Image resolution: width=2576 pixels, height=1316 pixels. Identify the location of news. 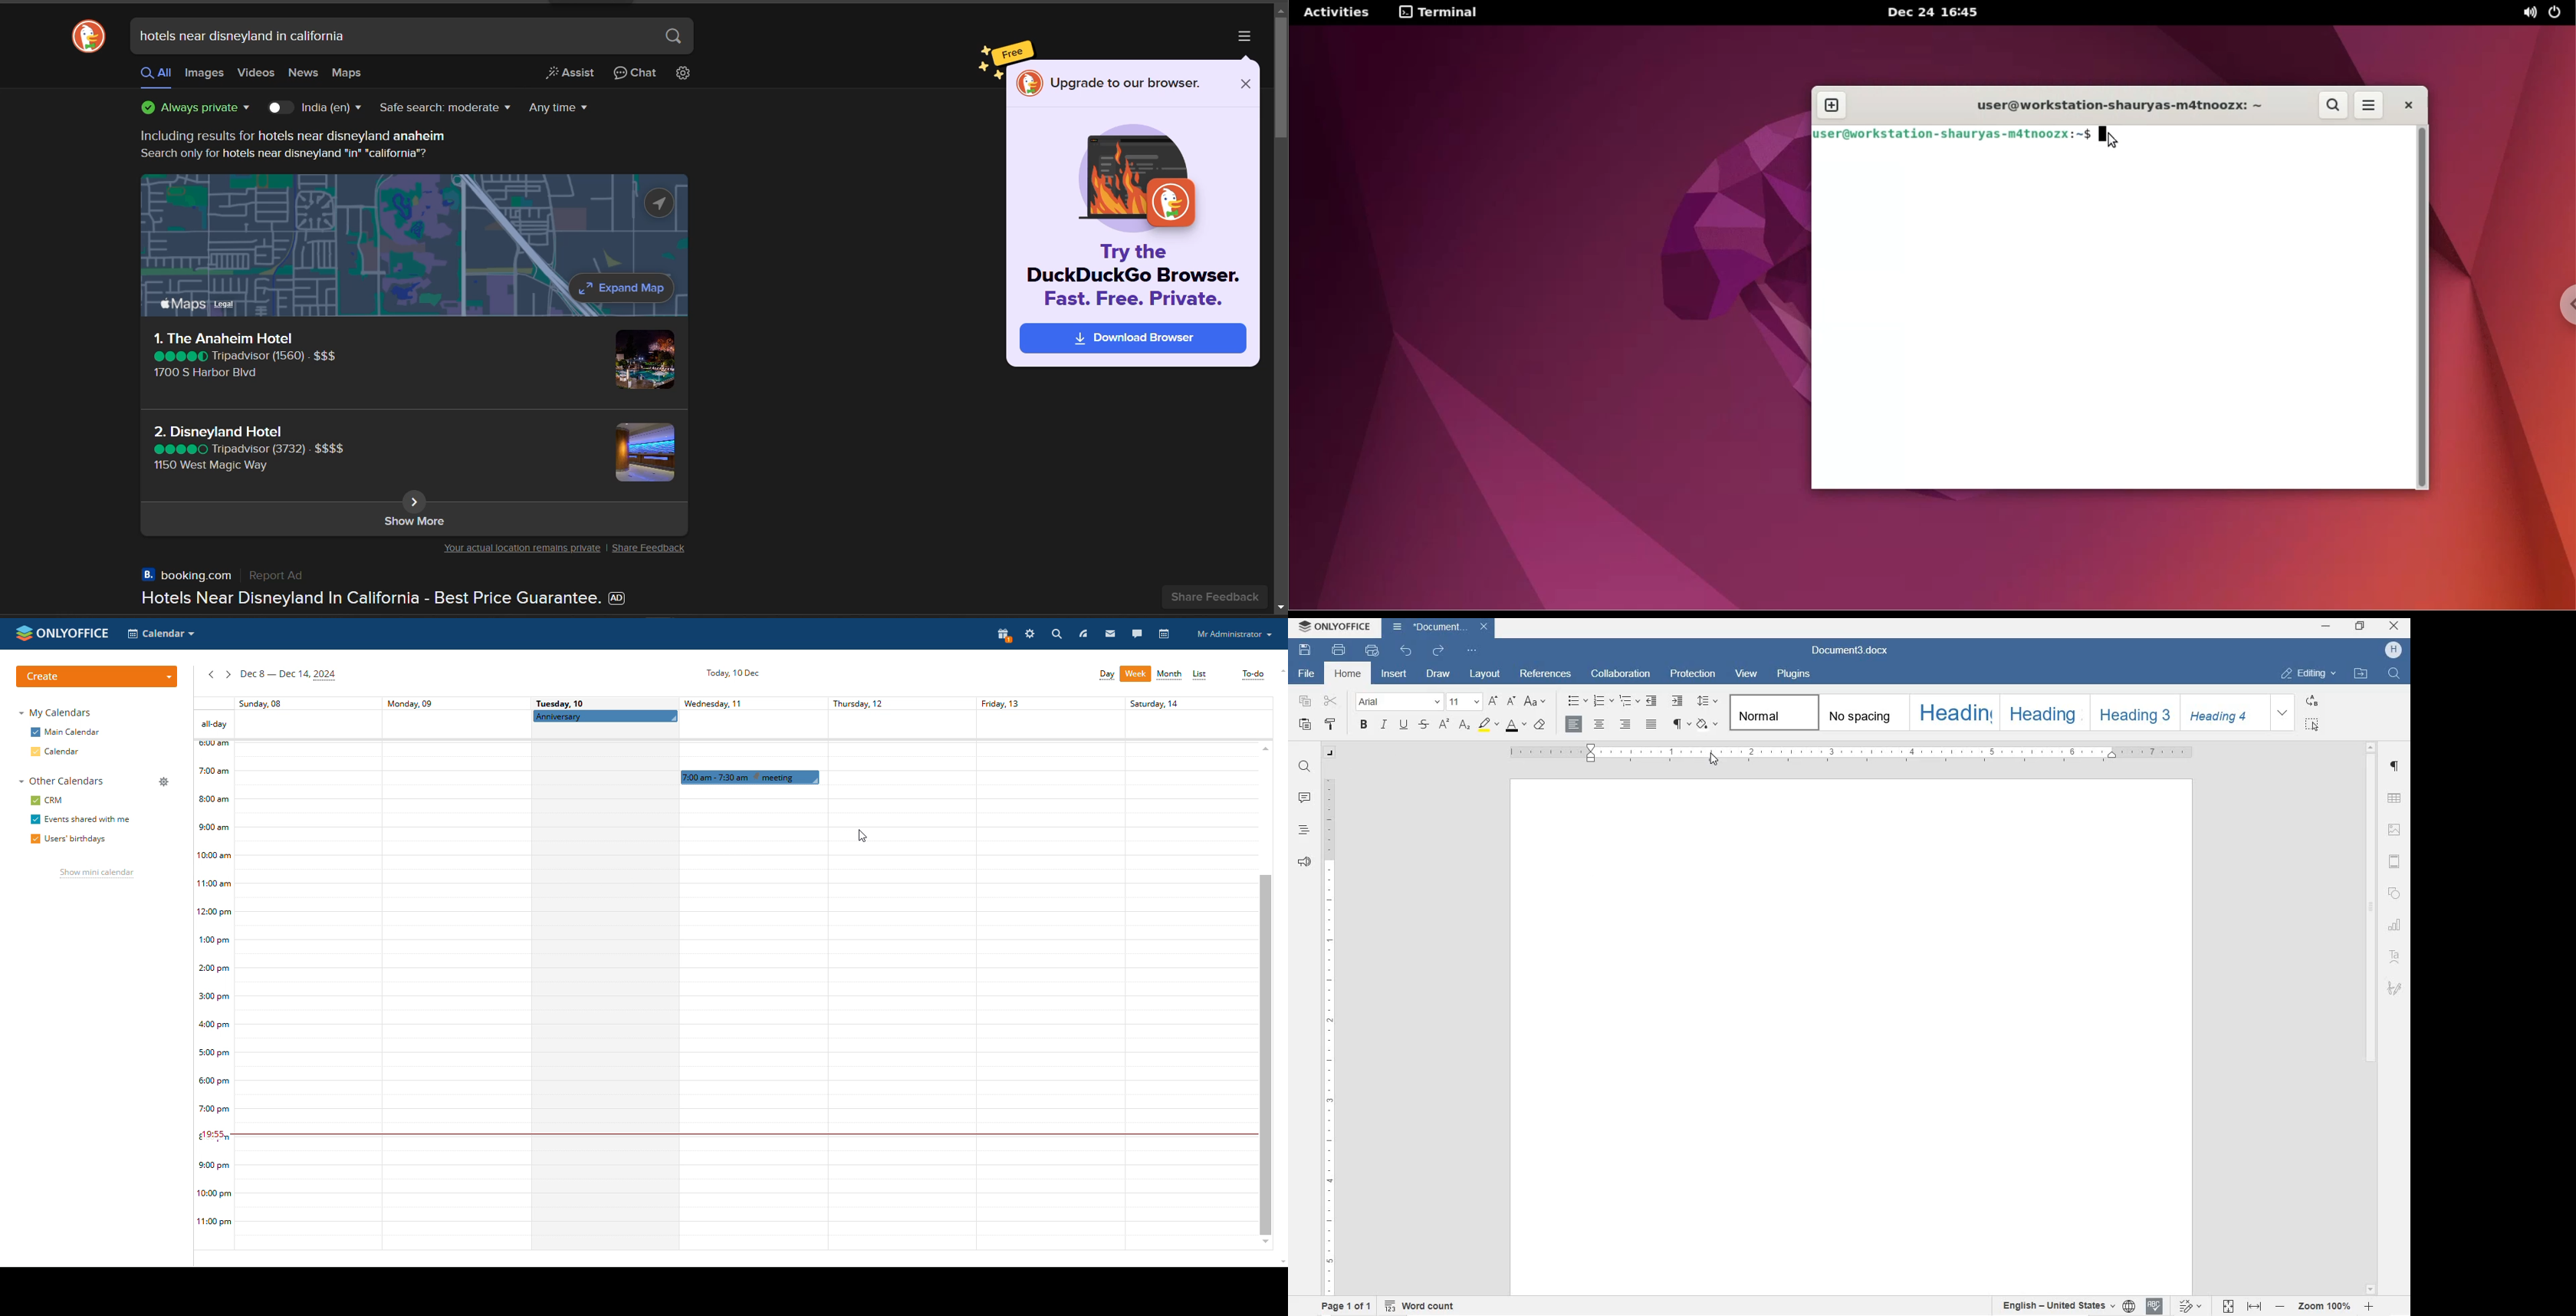
(303, 74).